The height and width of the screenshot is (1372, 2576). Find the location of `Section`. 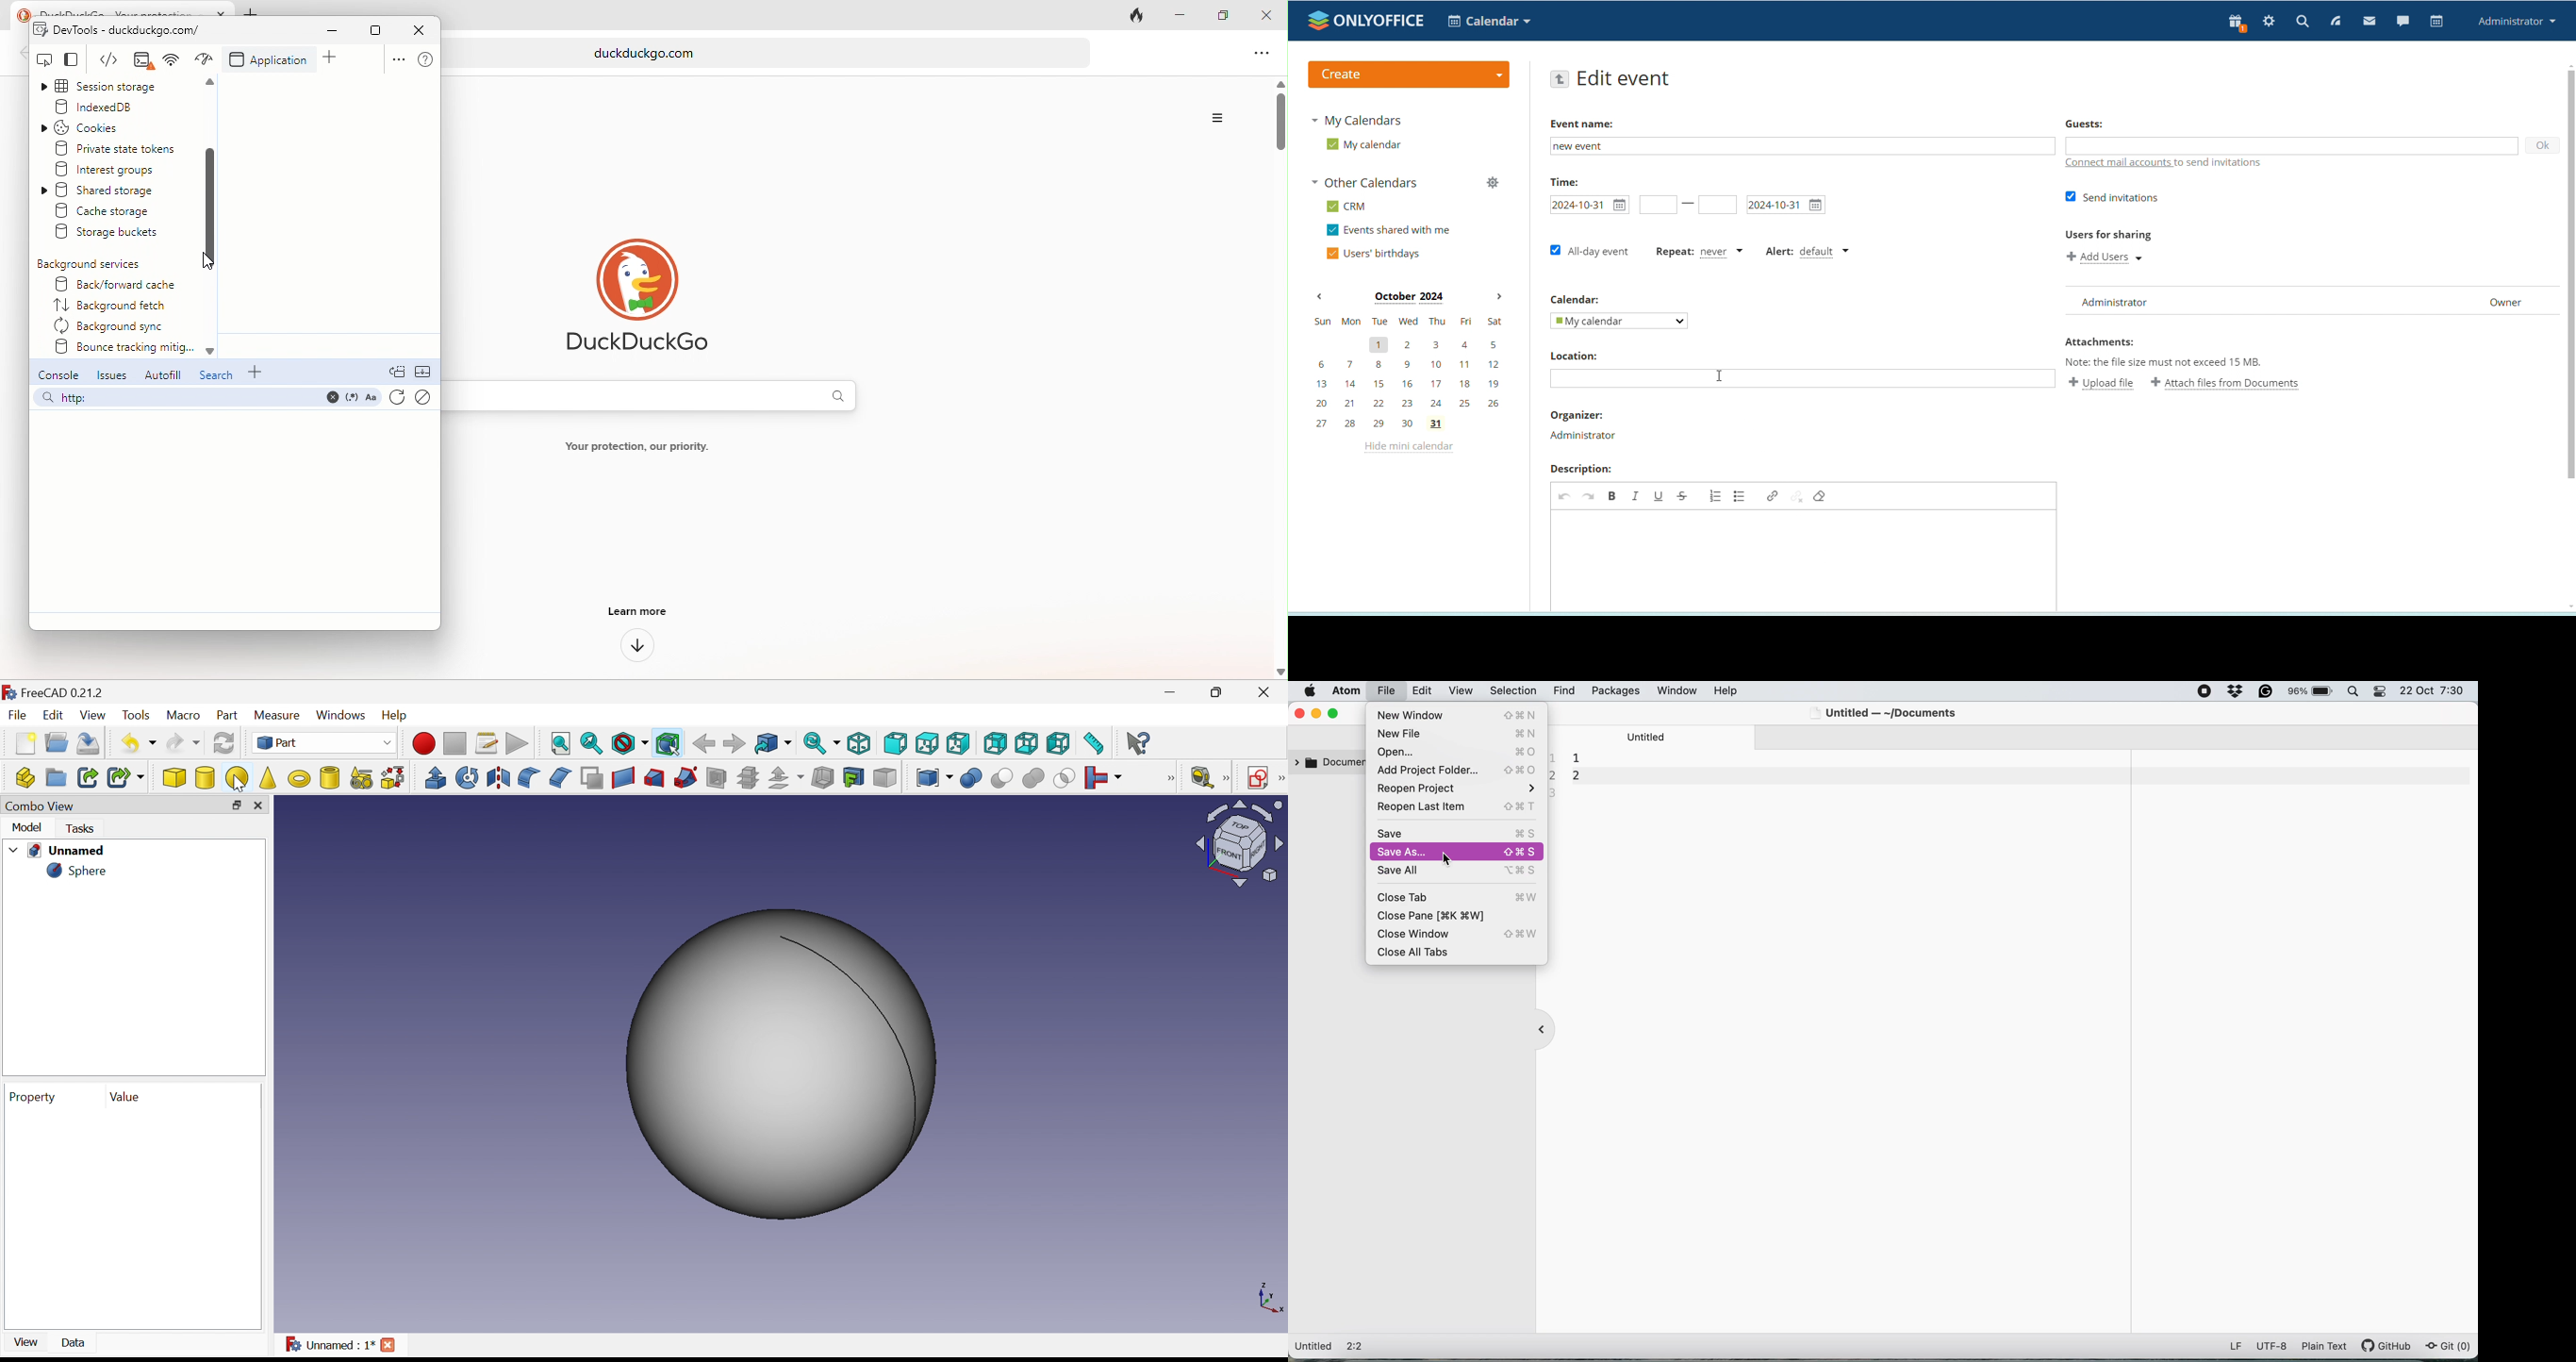

Section is located at coordinates (717, 778).